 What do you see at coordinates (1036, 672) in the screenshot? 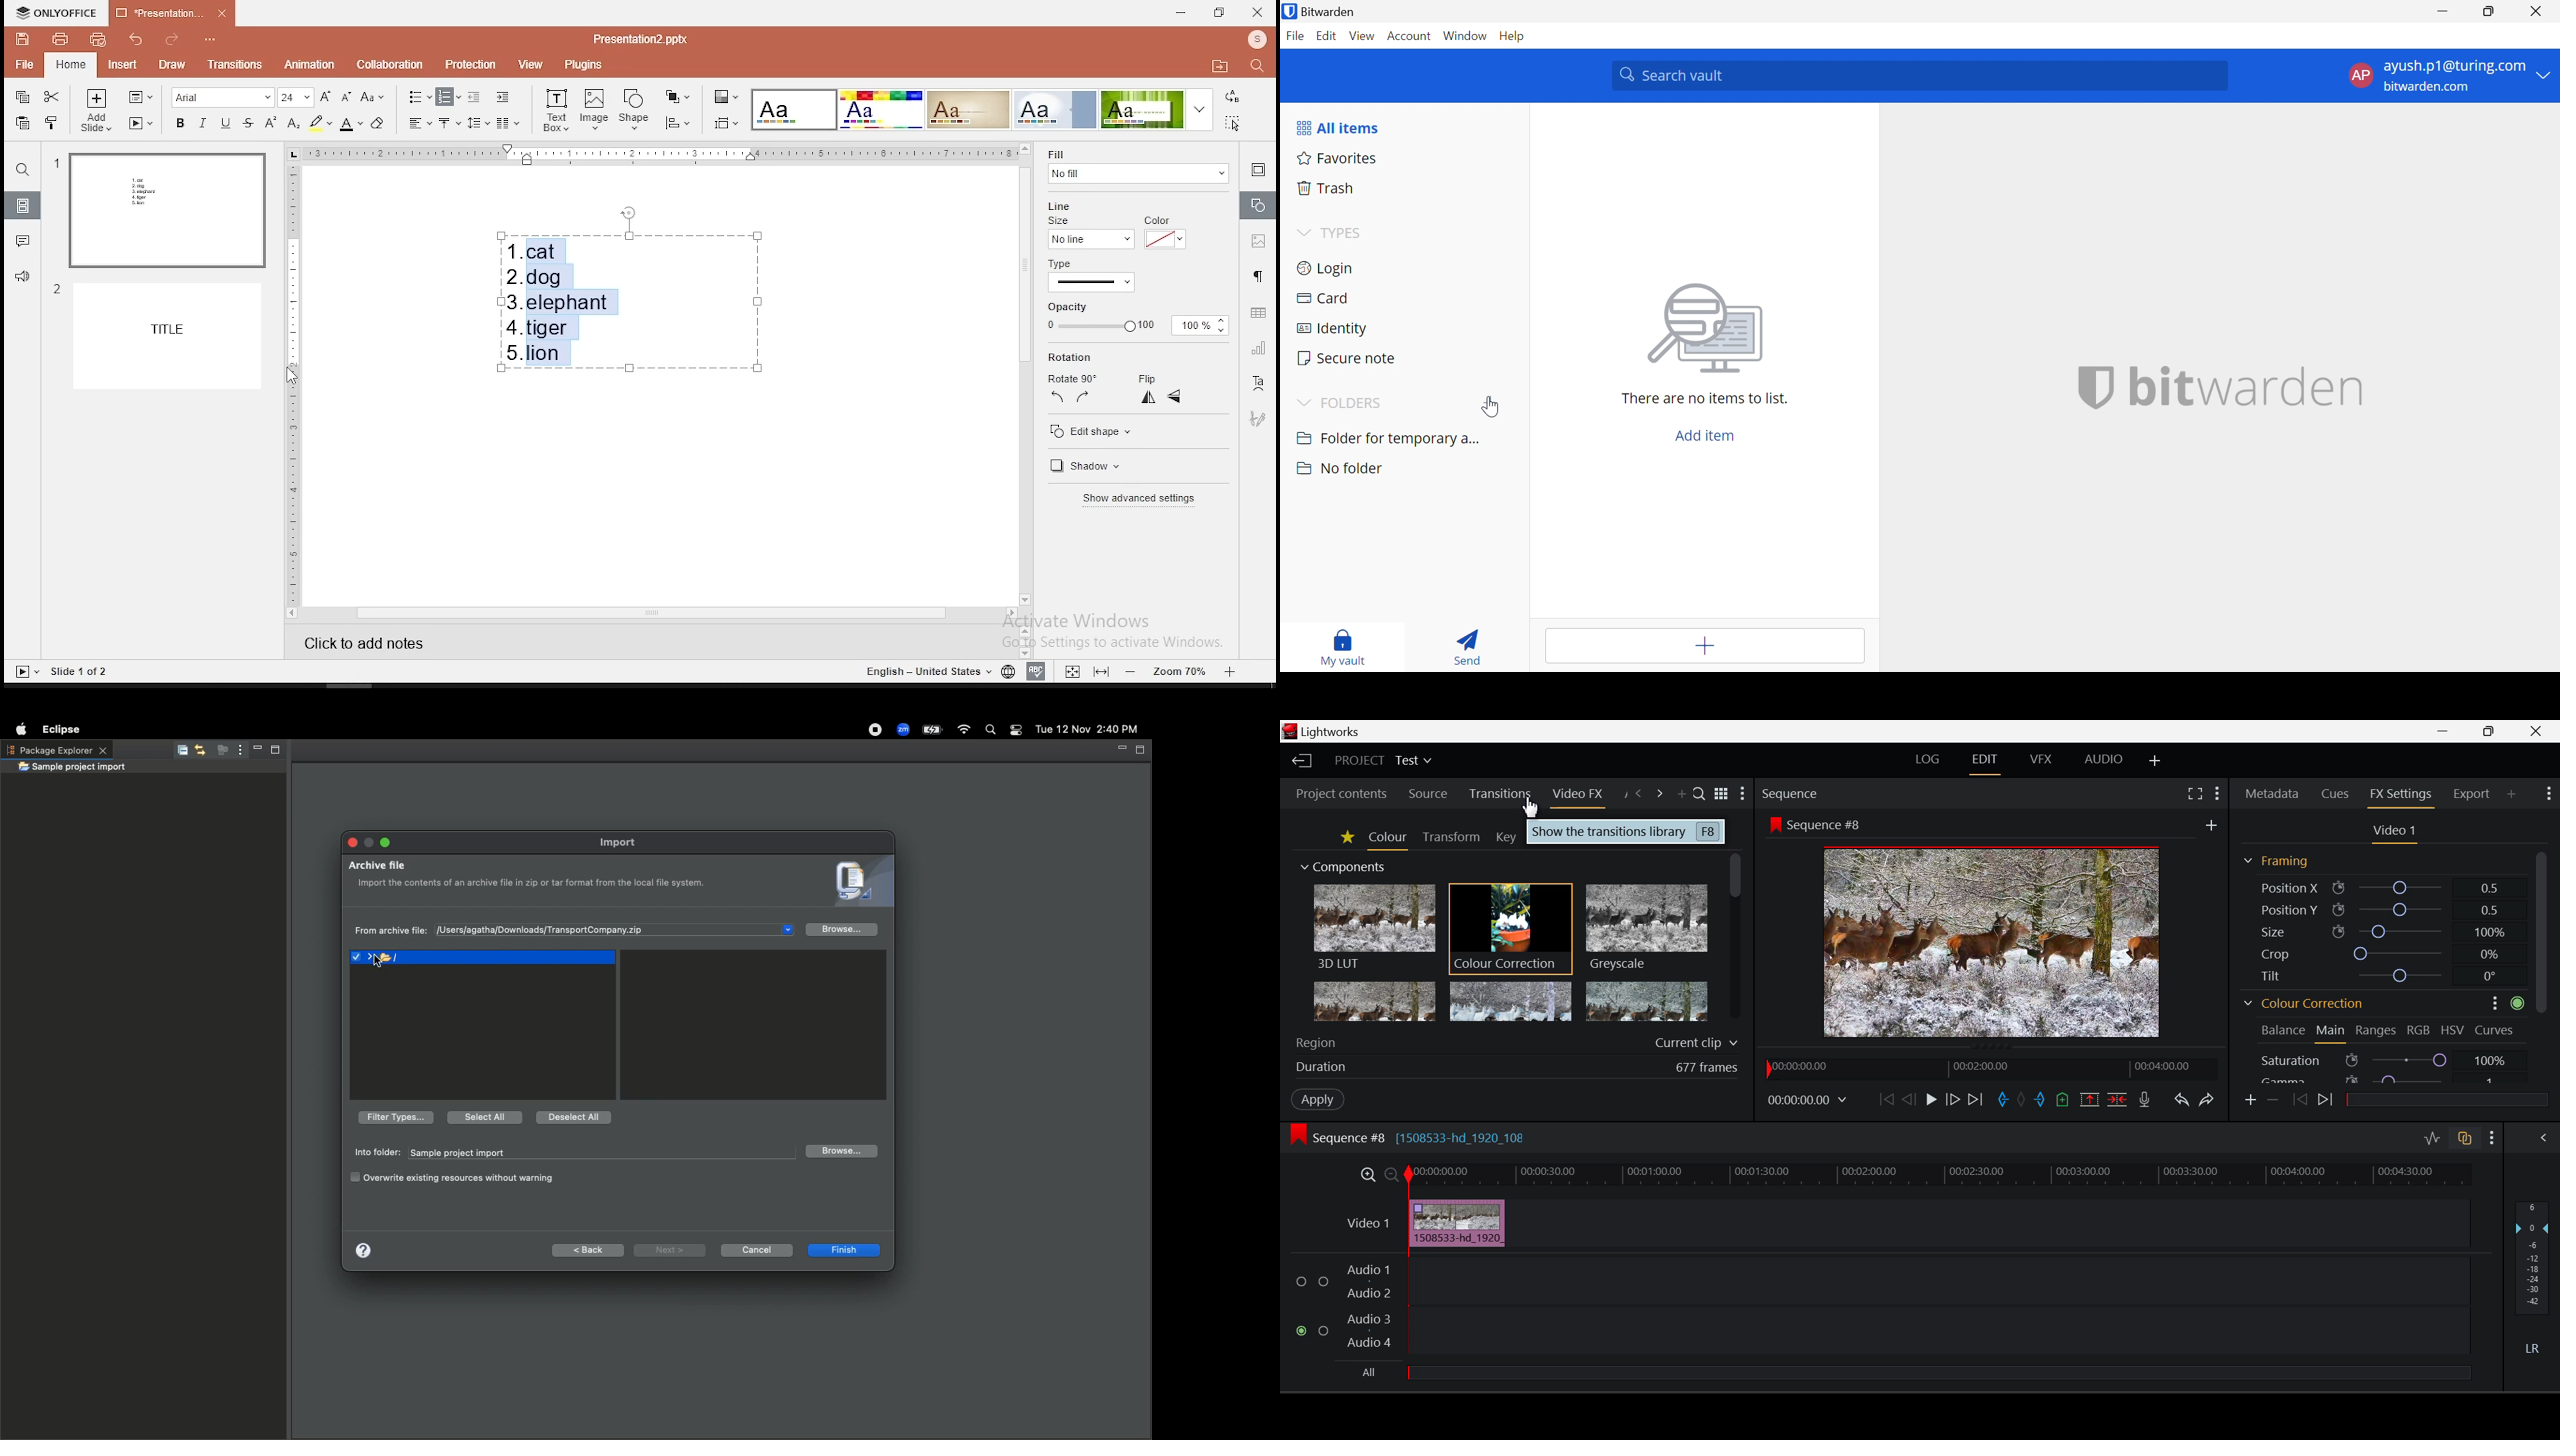
I see `spell check` at bounding box center [1036, 672].